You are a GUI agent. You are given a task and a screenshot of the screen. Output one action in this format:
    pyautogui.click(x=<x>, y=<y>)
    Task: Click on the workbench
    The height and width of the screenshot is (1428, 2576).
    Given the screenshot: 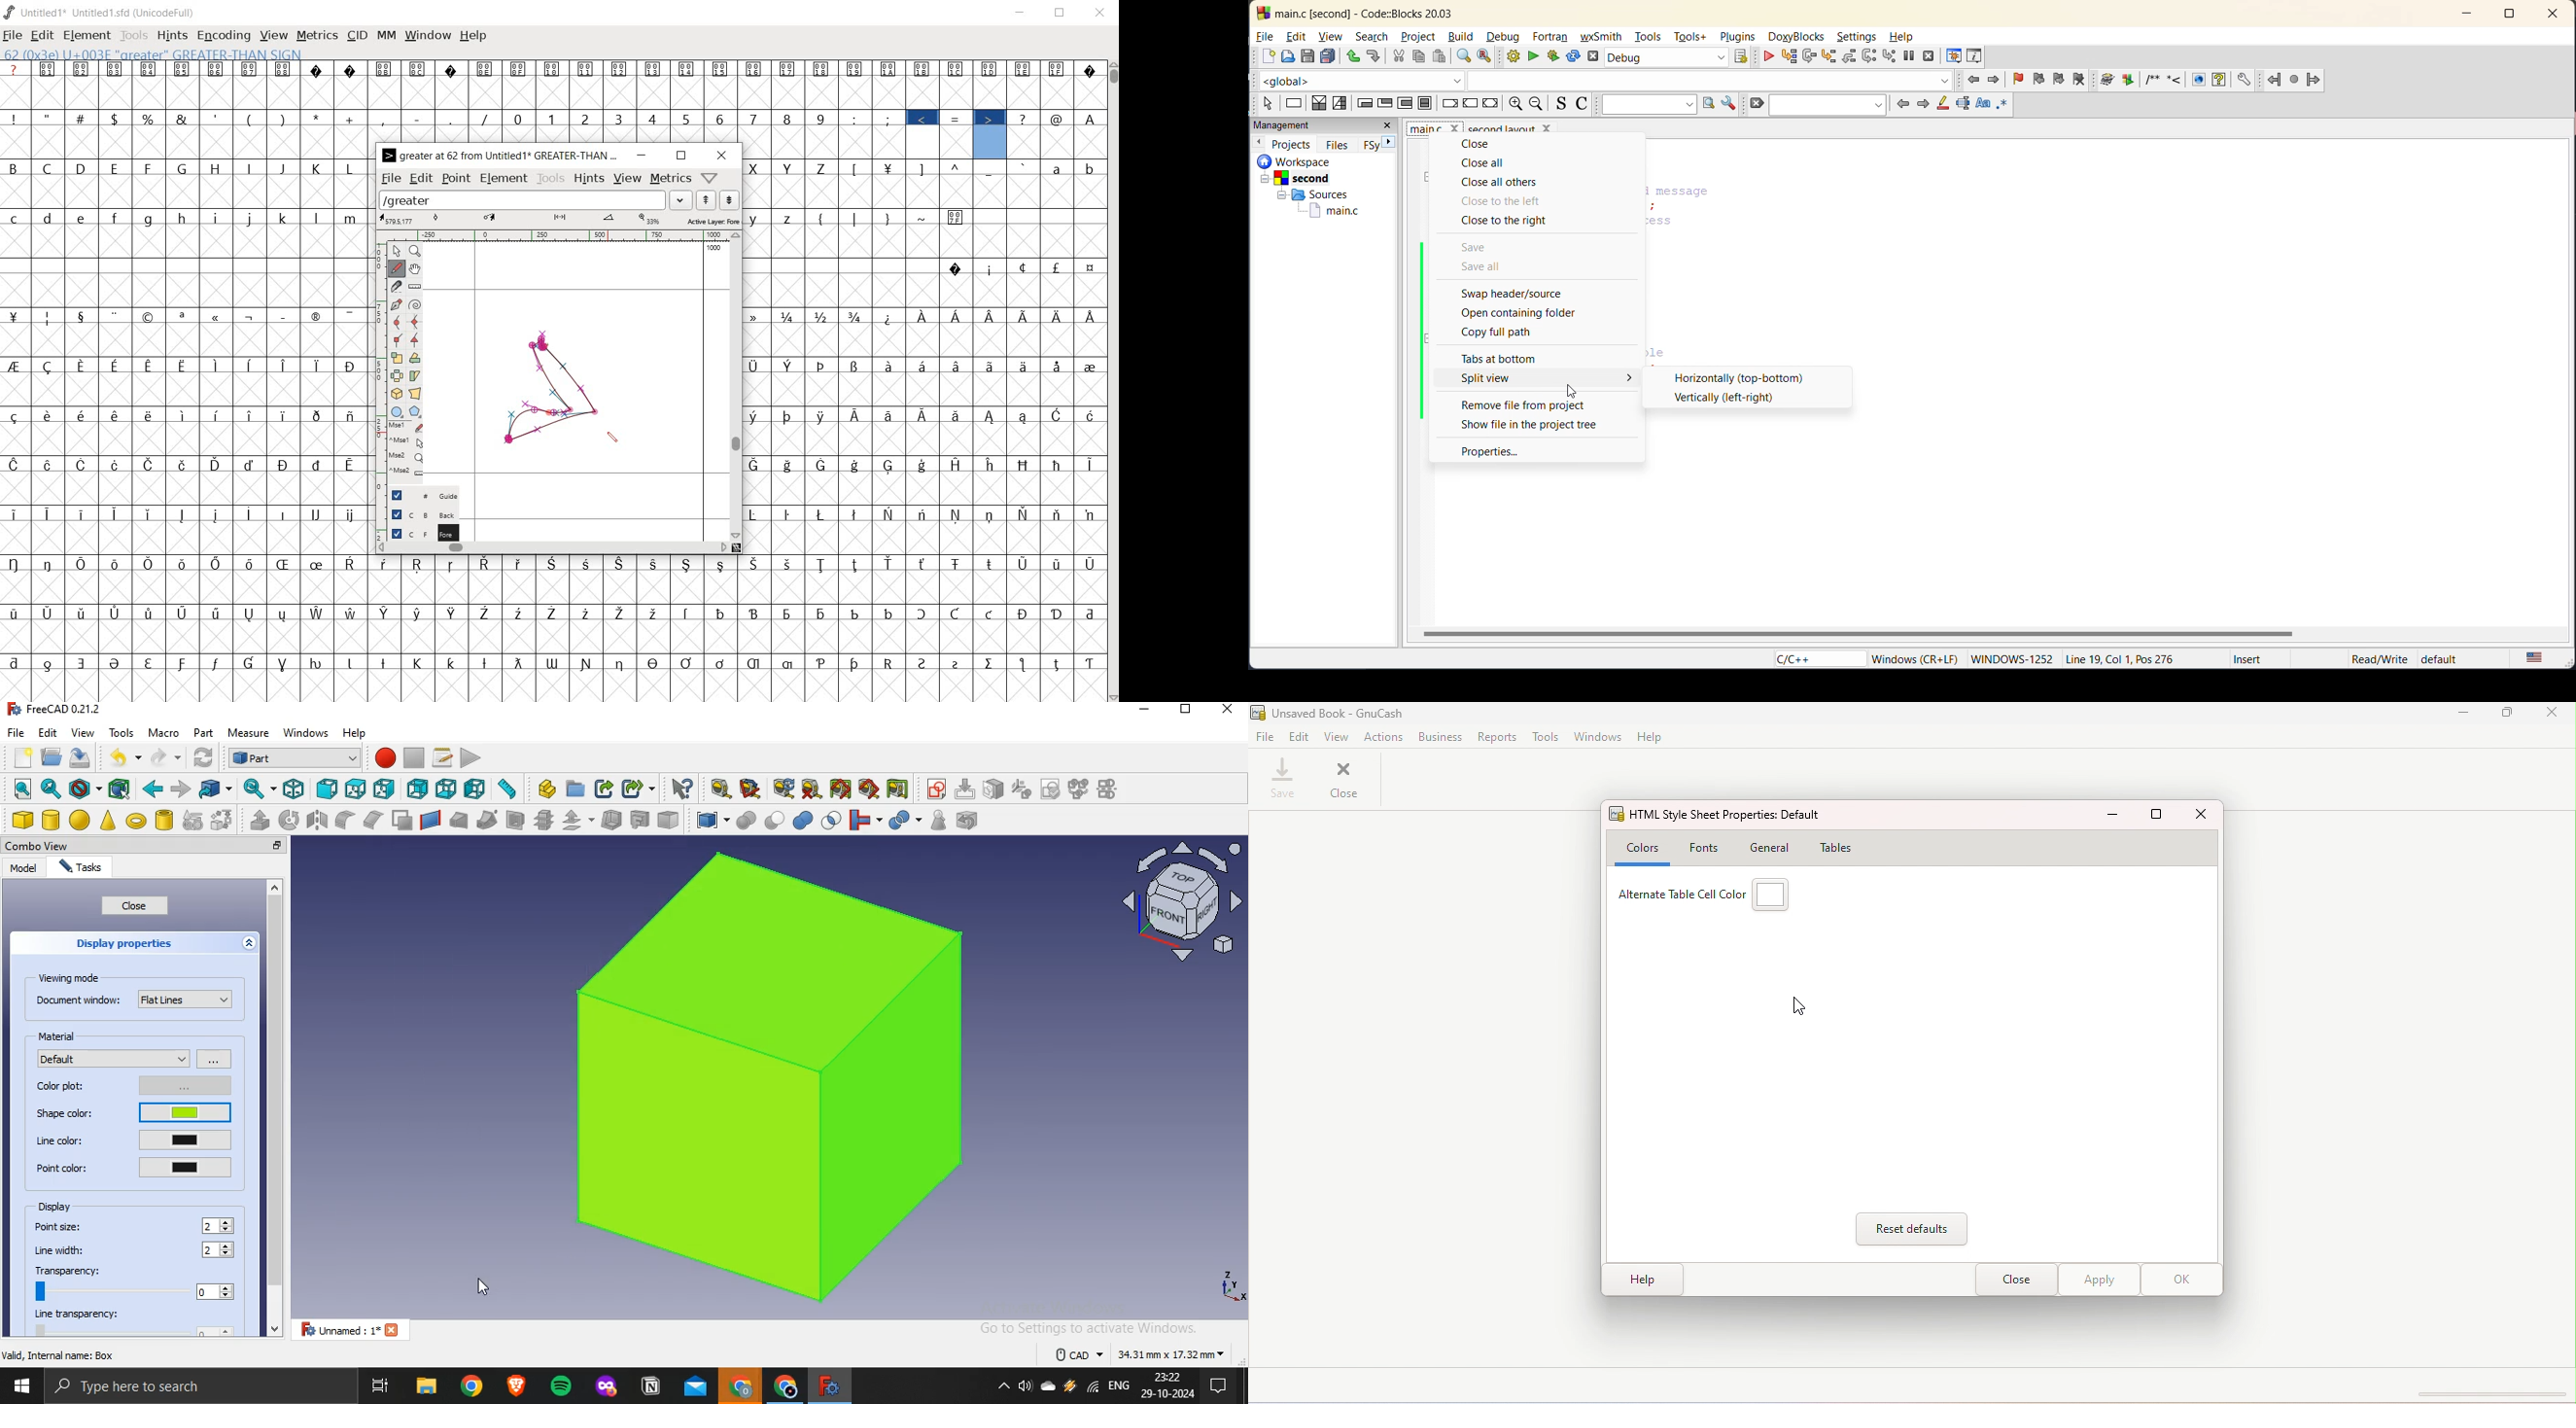 What is the action you would take?
    pyautogui.click(x=294, y=757)
    